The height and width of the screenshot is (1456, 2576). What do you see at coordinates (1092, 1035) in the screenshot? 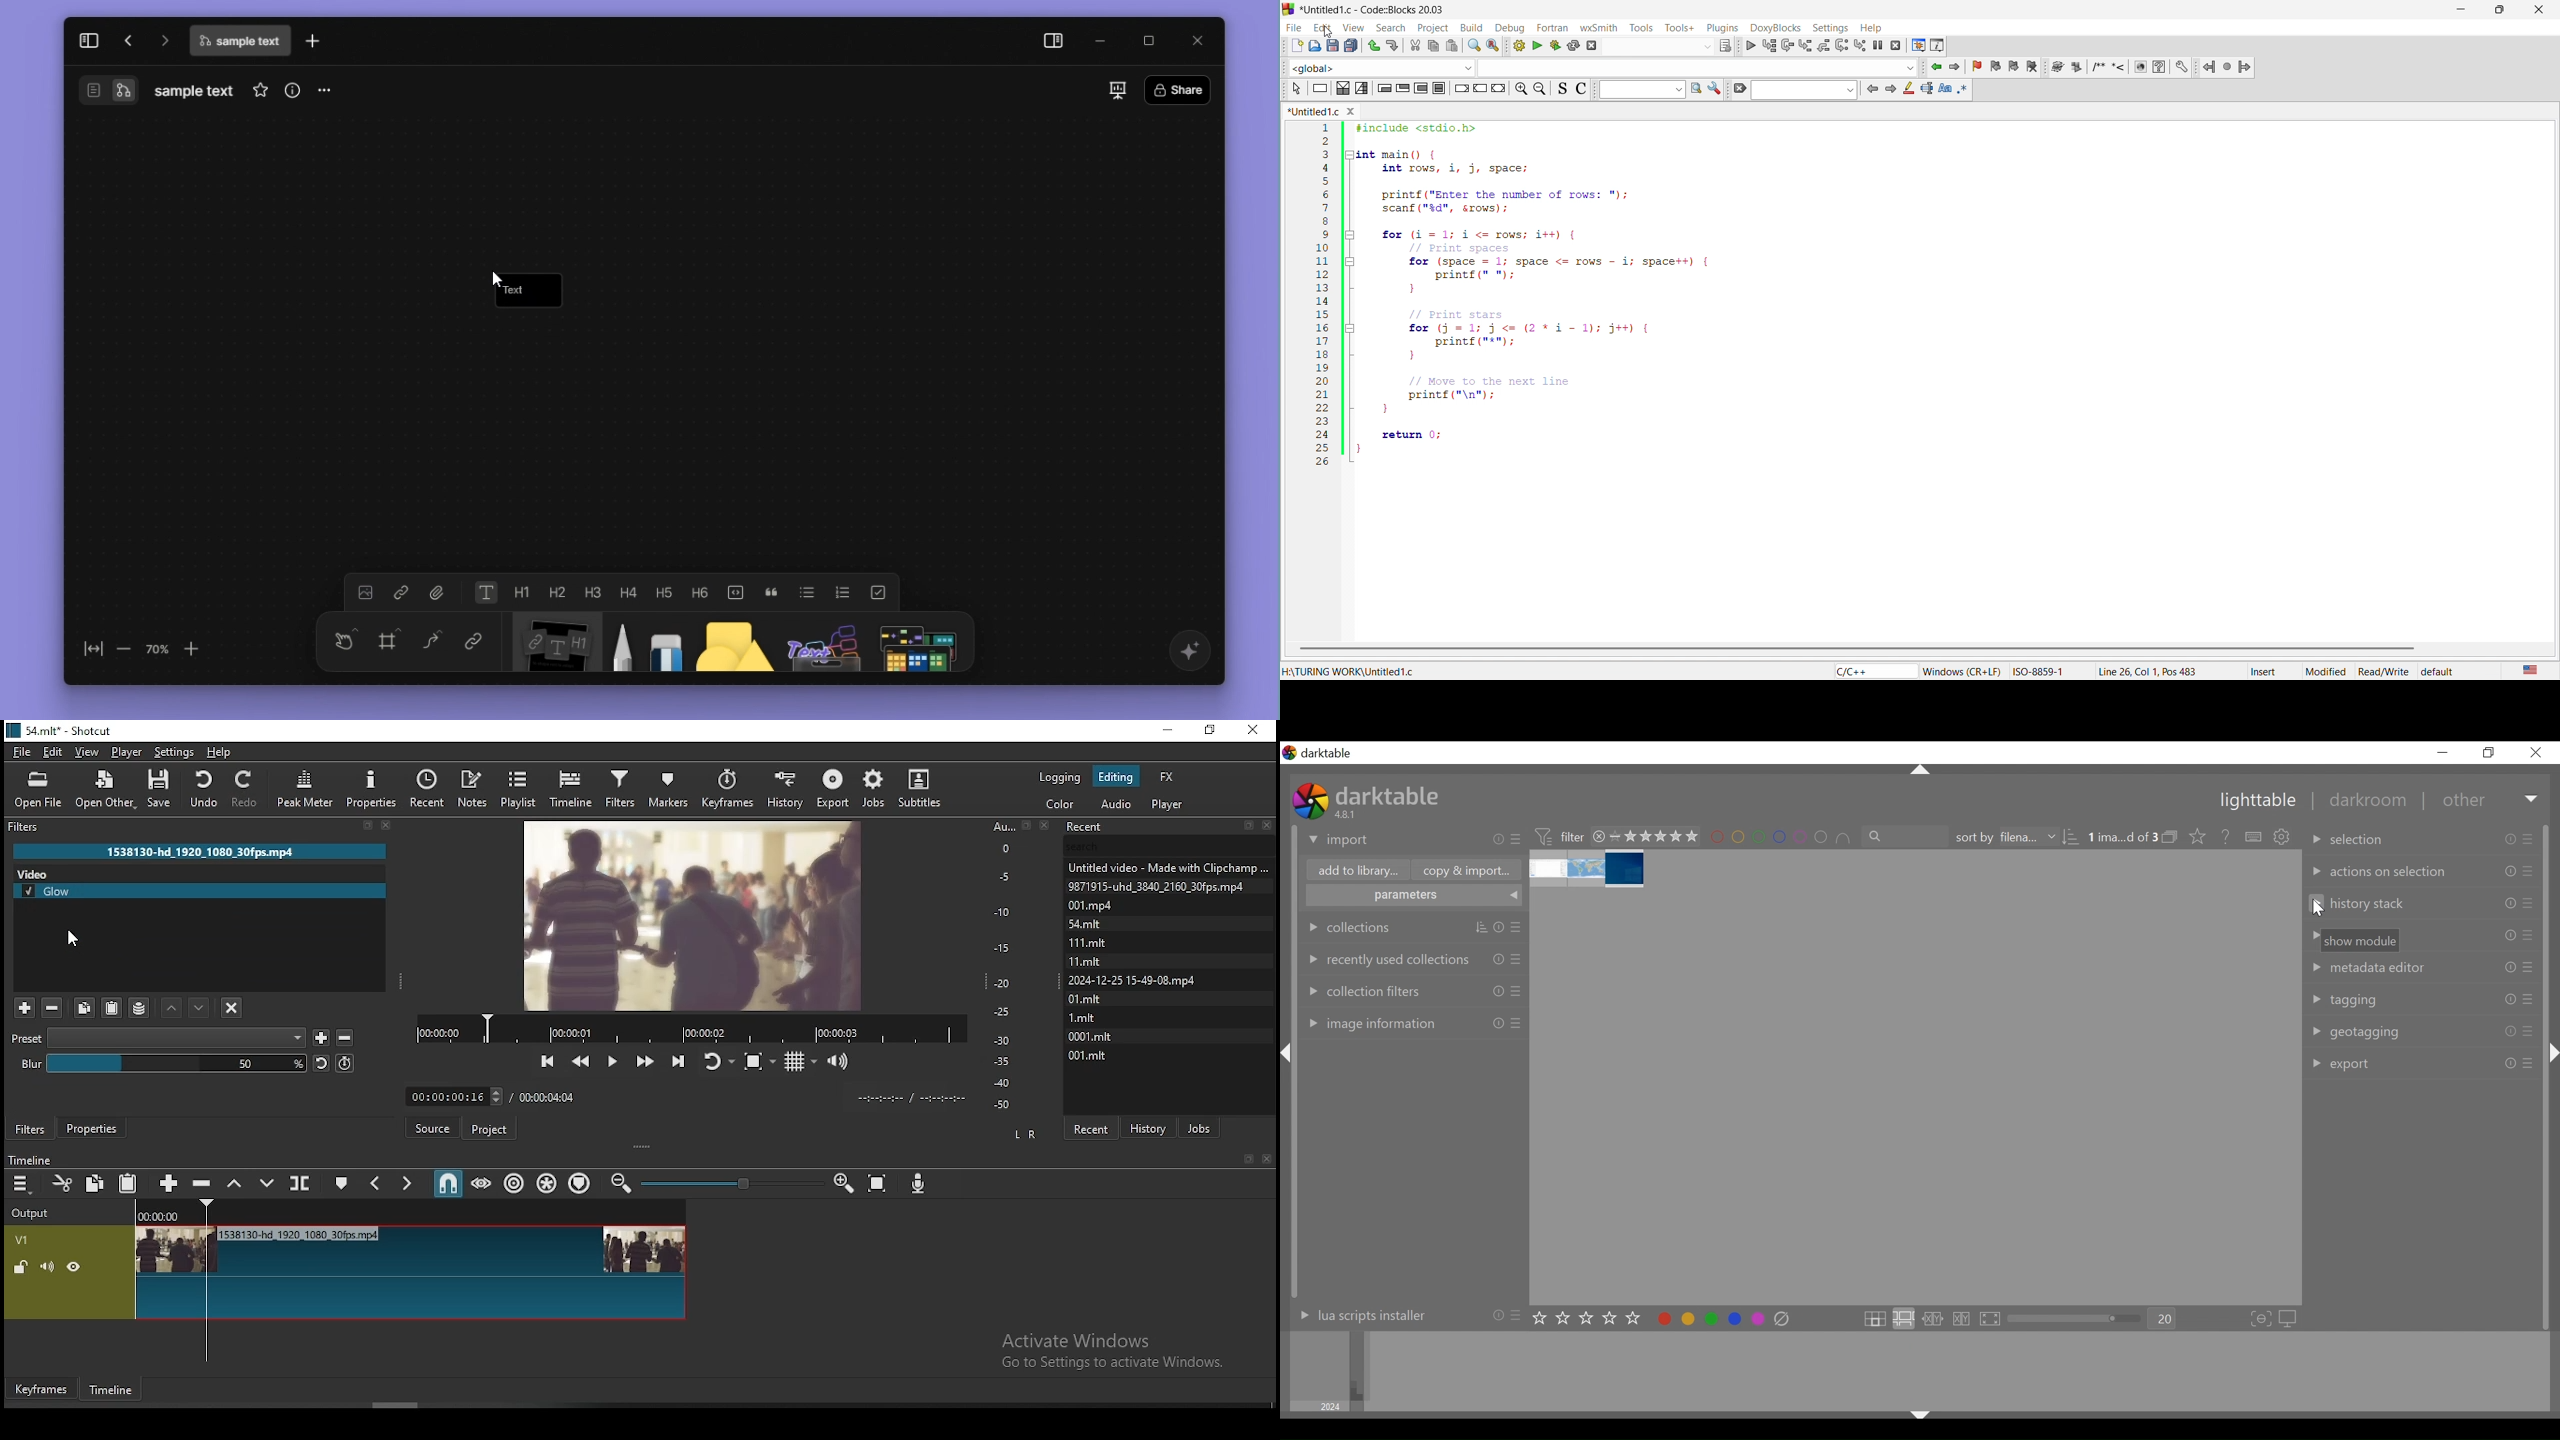
I see `0001.mlt` at bounding box center [1092, 1035].